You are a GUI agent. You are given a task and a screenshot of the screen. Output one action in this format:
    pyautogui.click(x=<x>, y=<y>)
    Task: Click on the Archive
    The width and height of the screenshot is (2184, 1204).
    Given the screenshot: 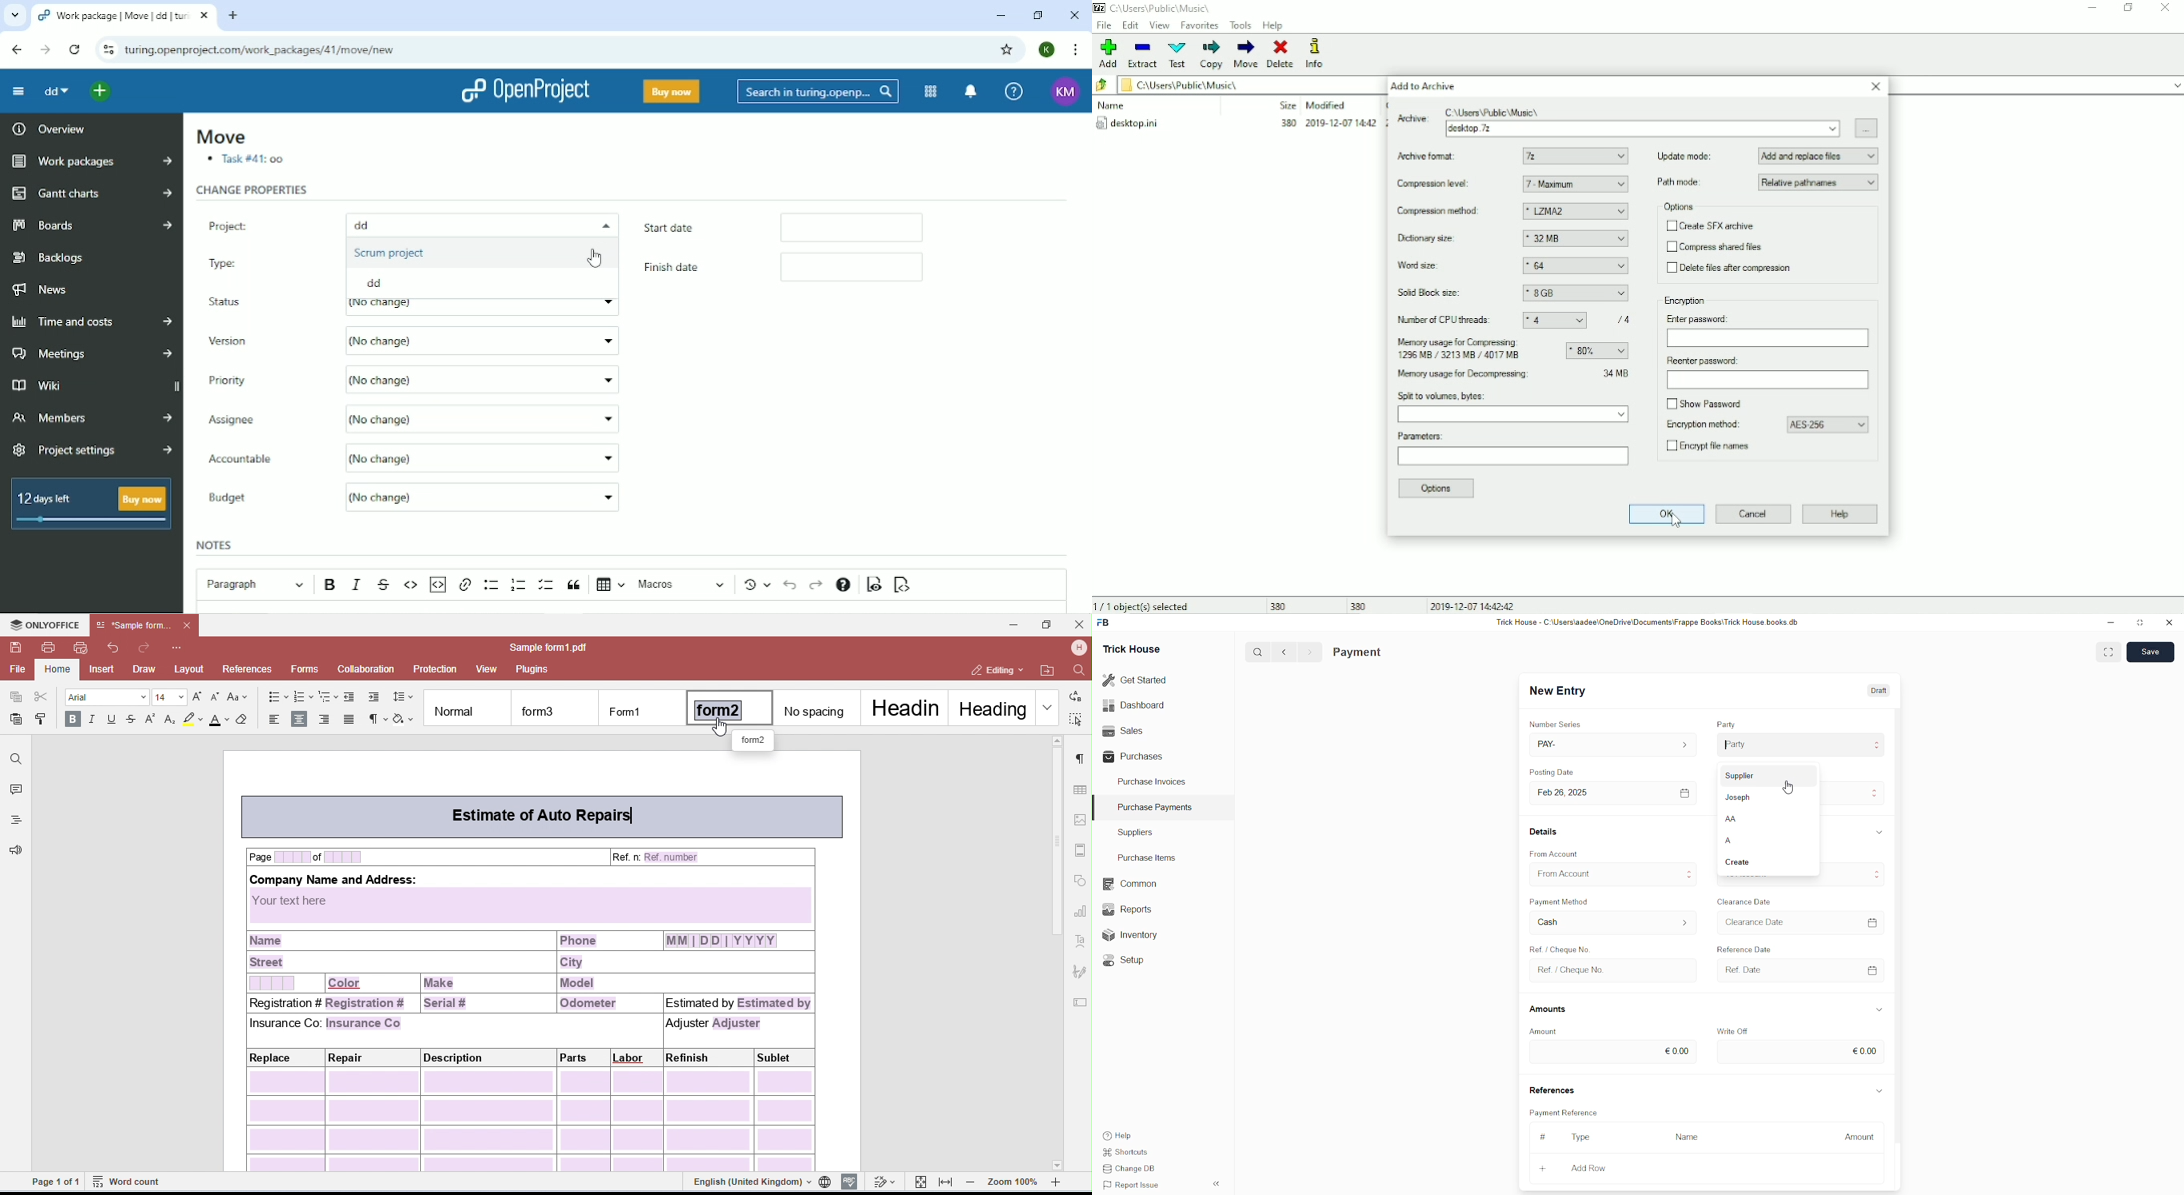 What is the action you would take?
    pyautogui.click(x=1411, y=122)
    